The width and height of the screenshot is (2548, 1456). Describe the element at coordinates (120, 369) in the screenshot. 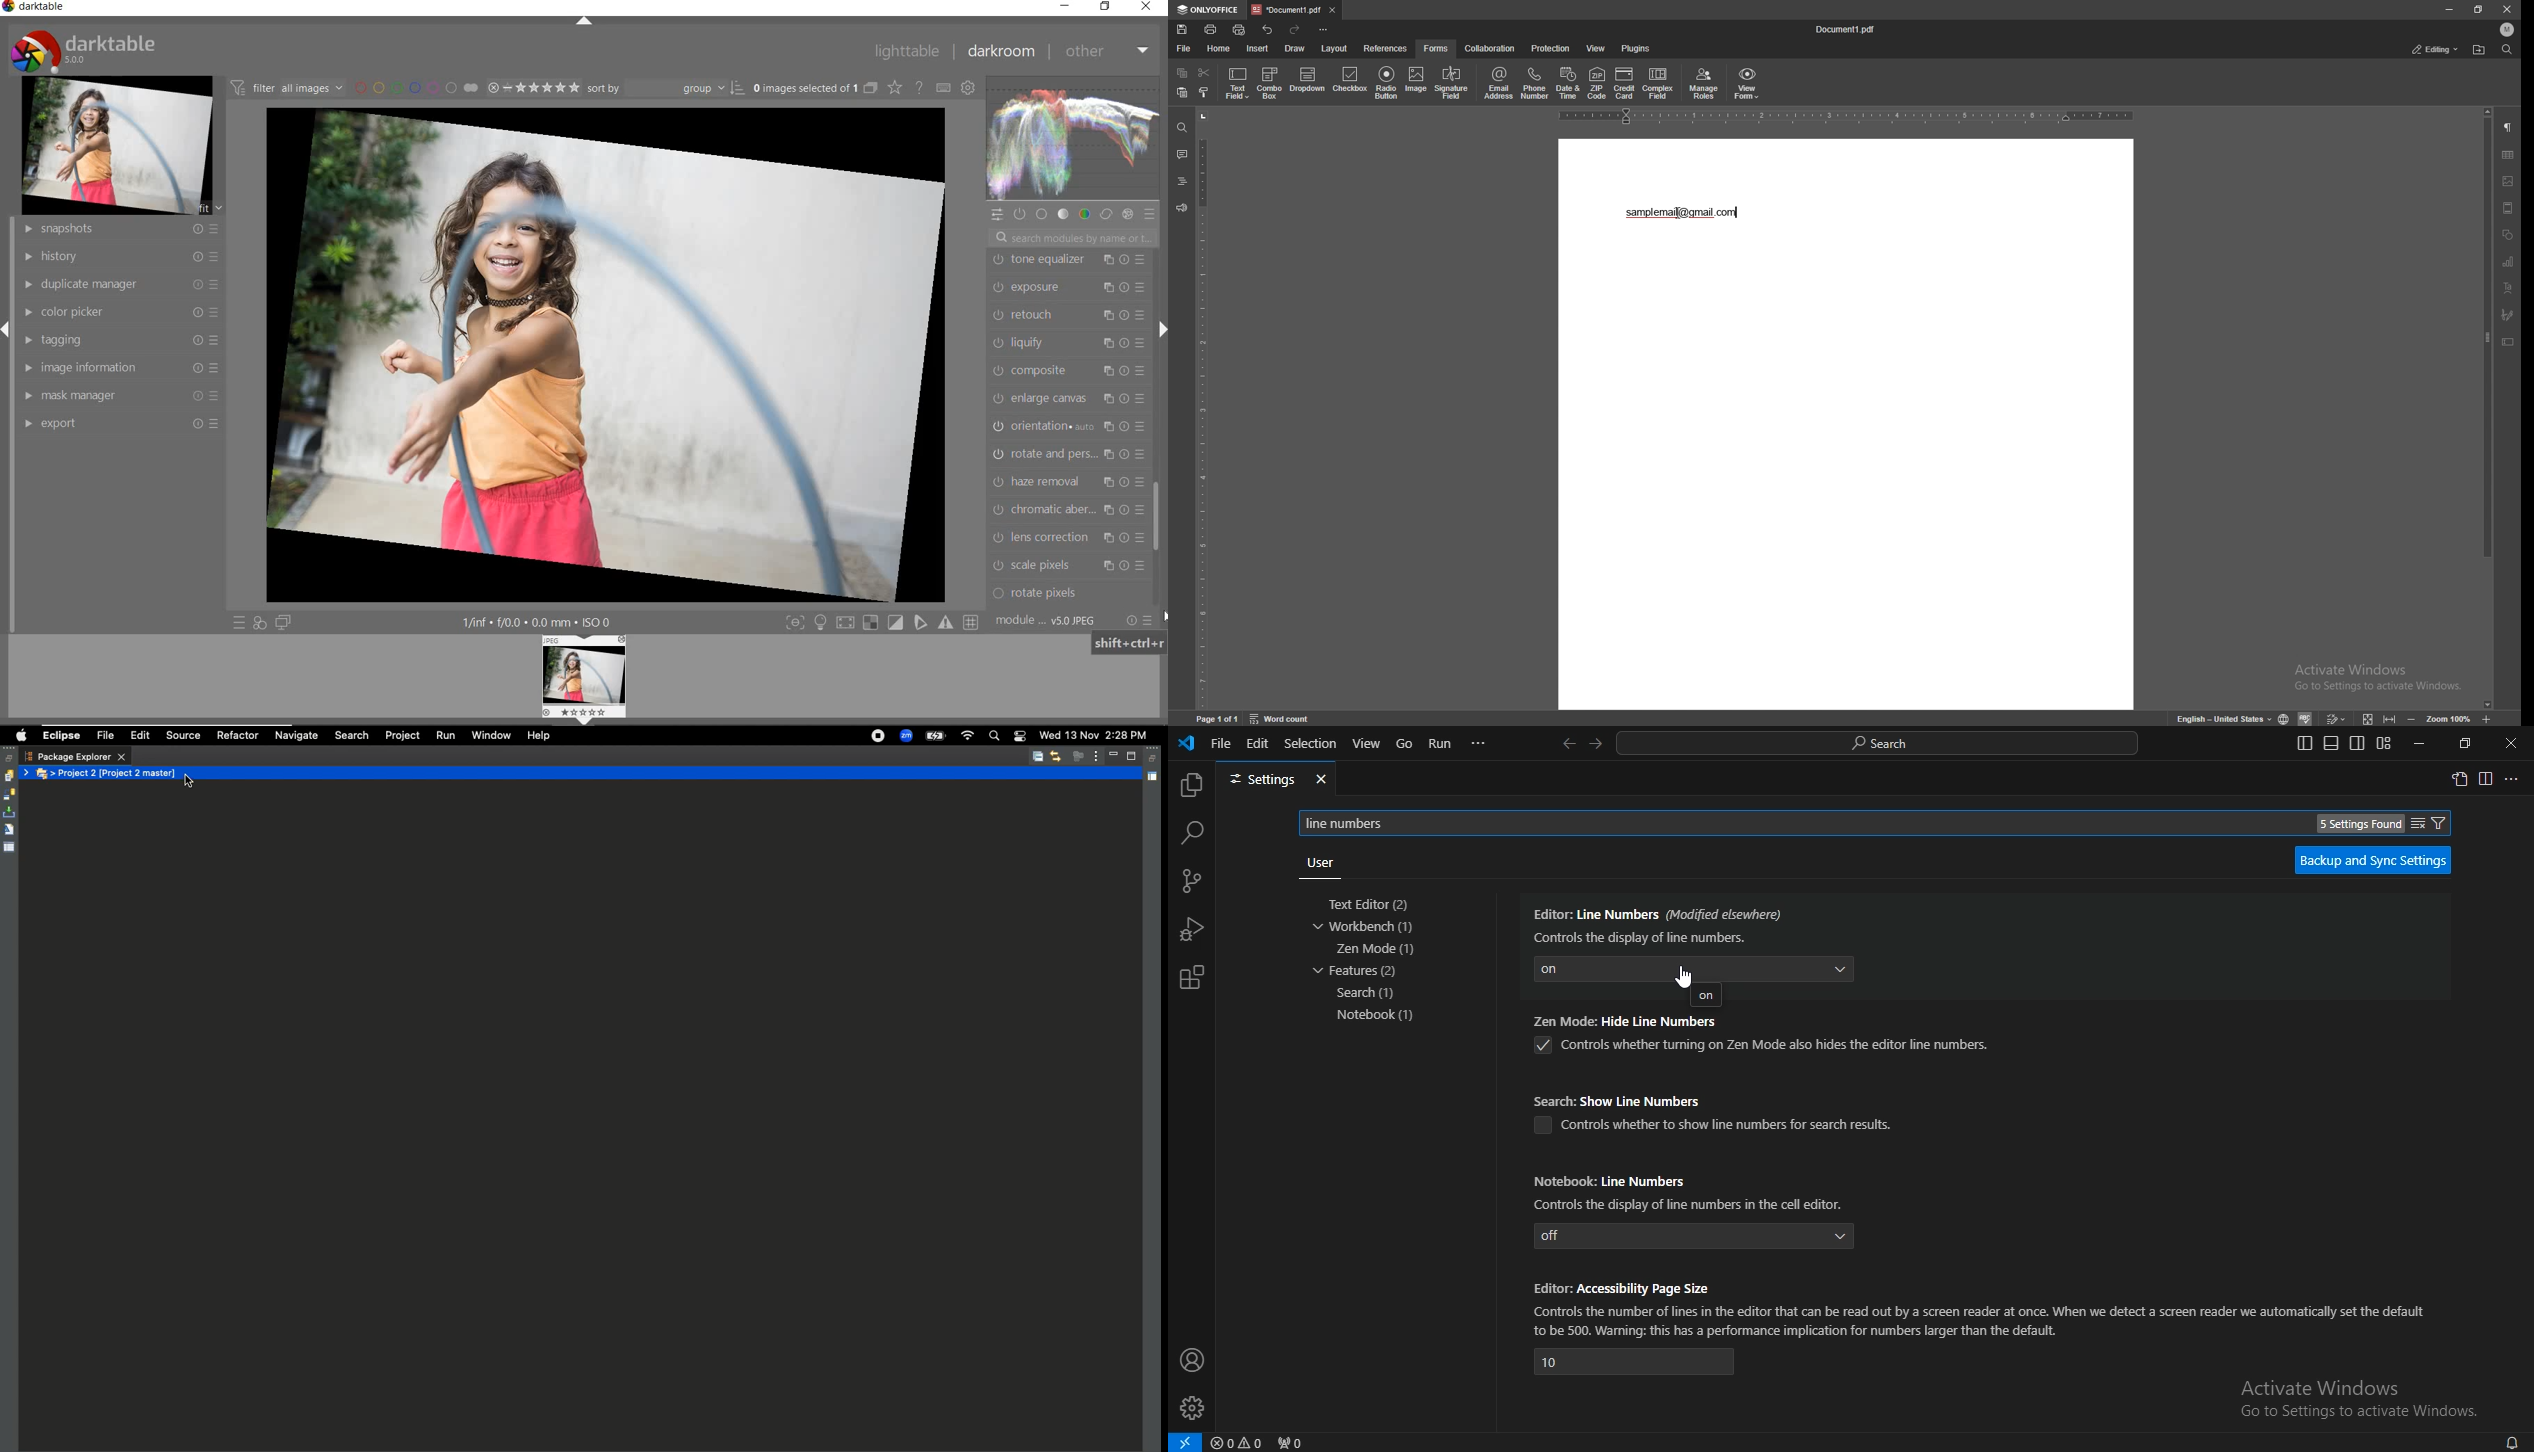

I see `image information` at that location.